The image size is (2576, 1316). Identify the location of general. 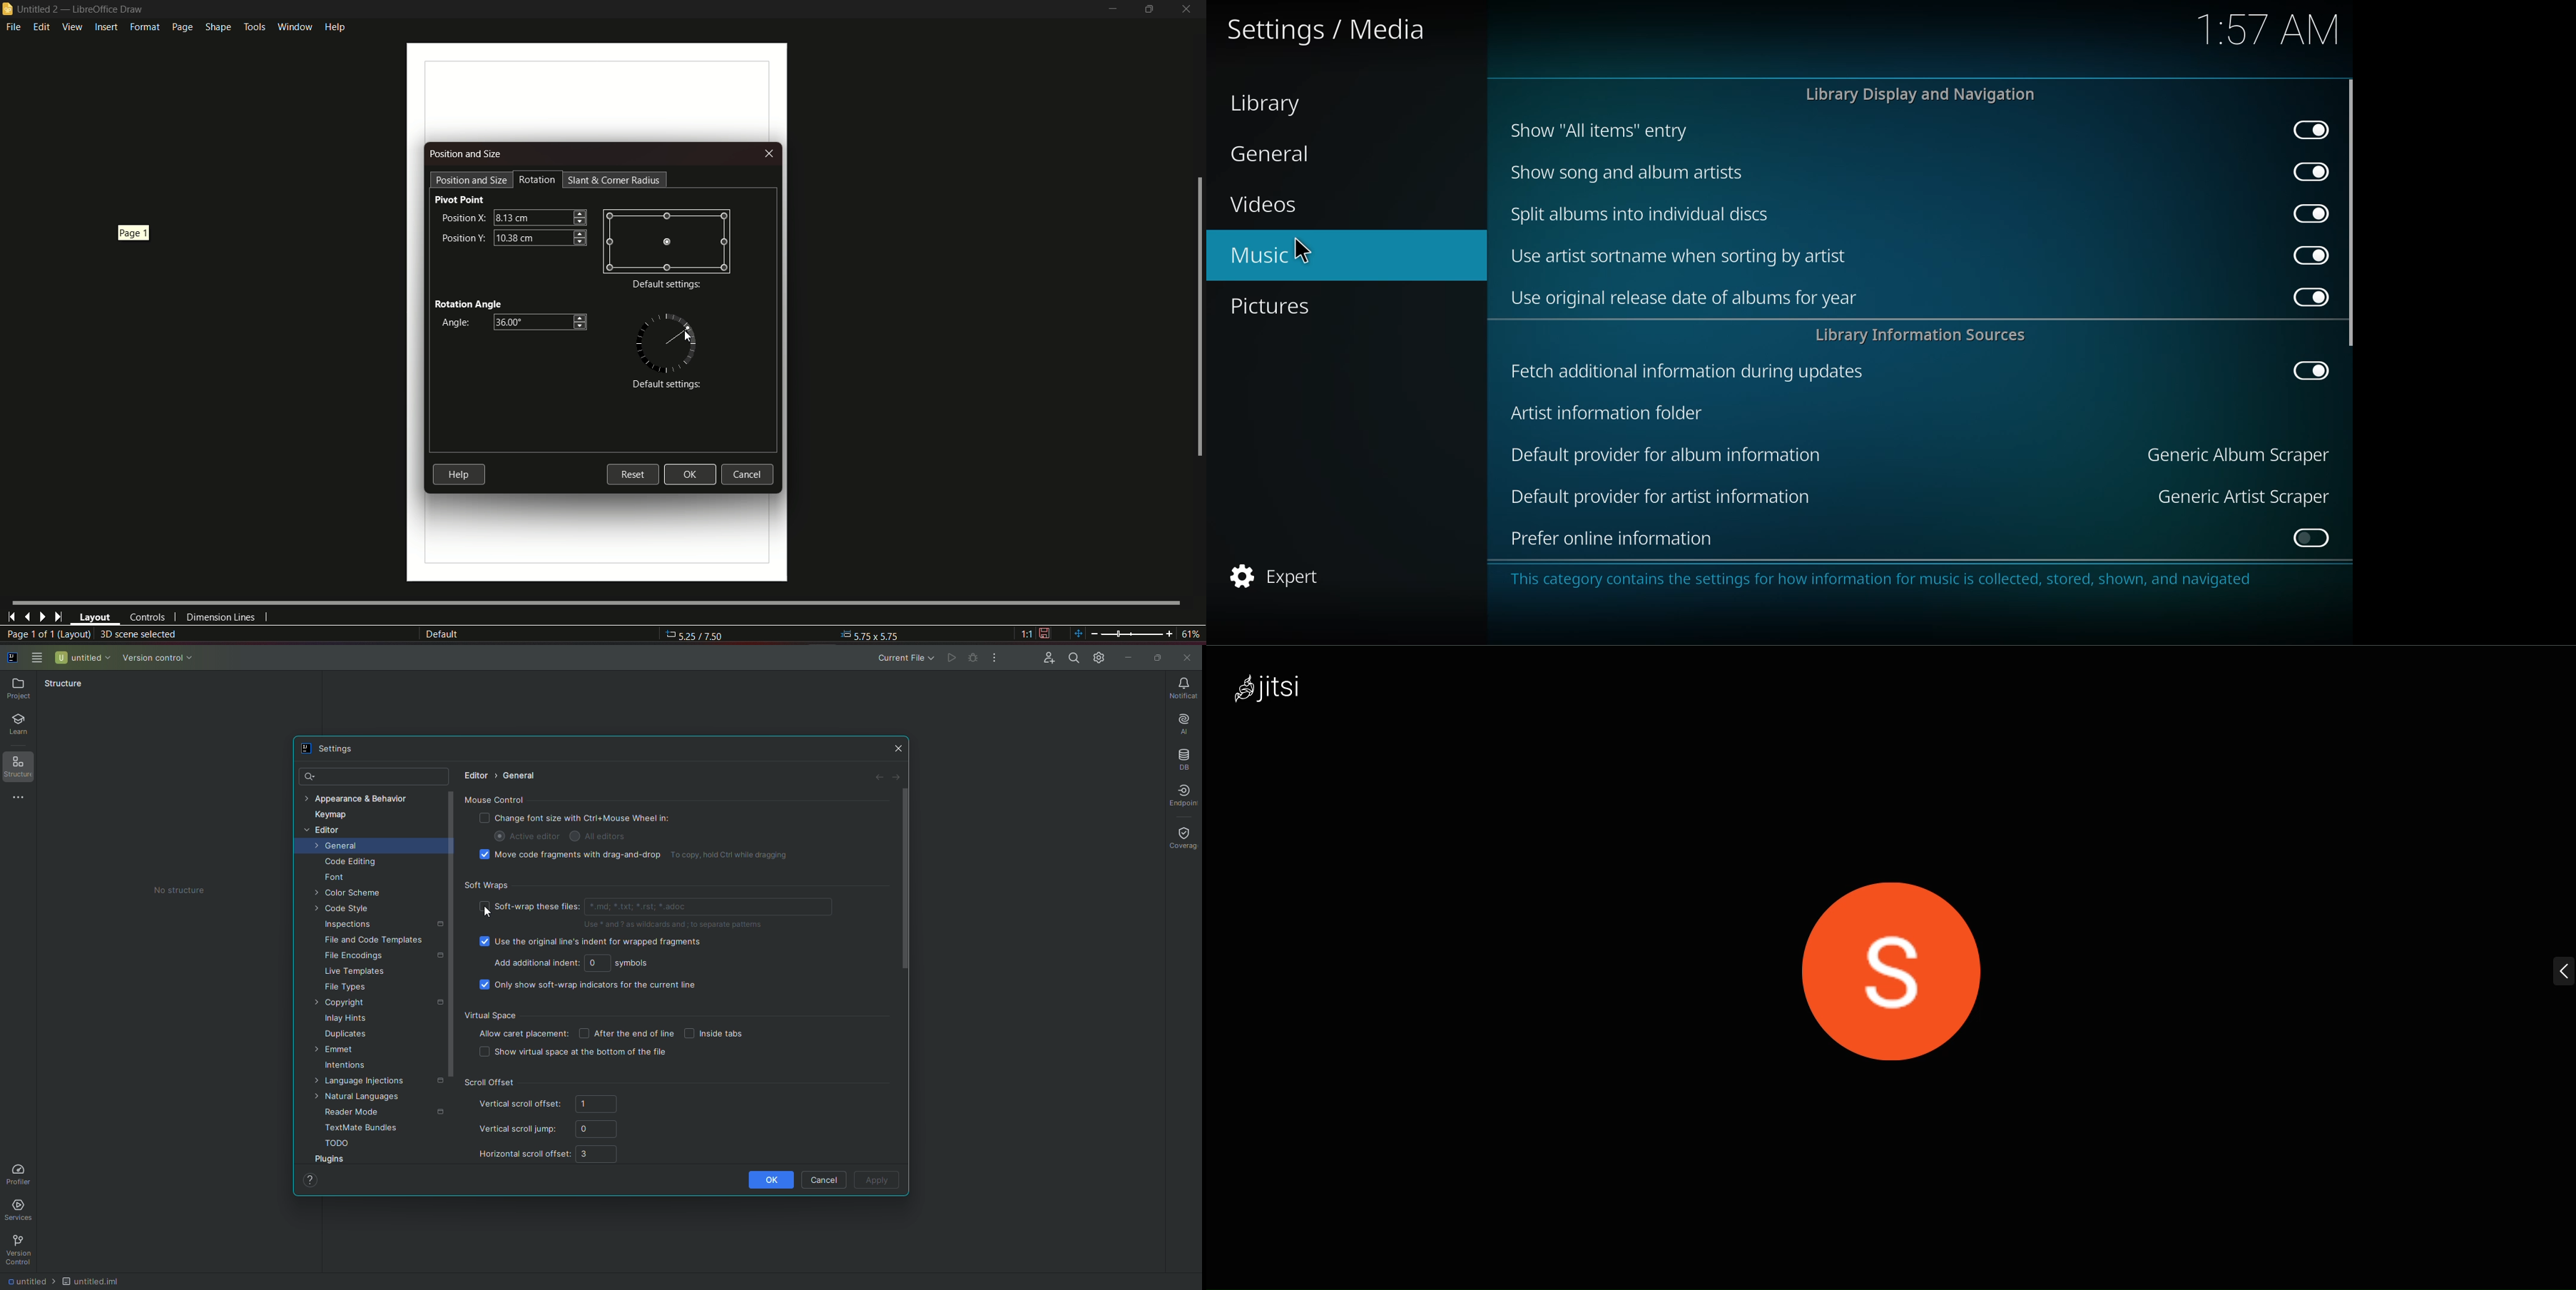
(1271, 154).